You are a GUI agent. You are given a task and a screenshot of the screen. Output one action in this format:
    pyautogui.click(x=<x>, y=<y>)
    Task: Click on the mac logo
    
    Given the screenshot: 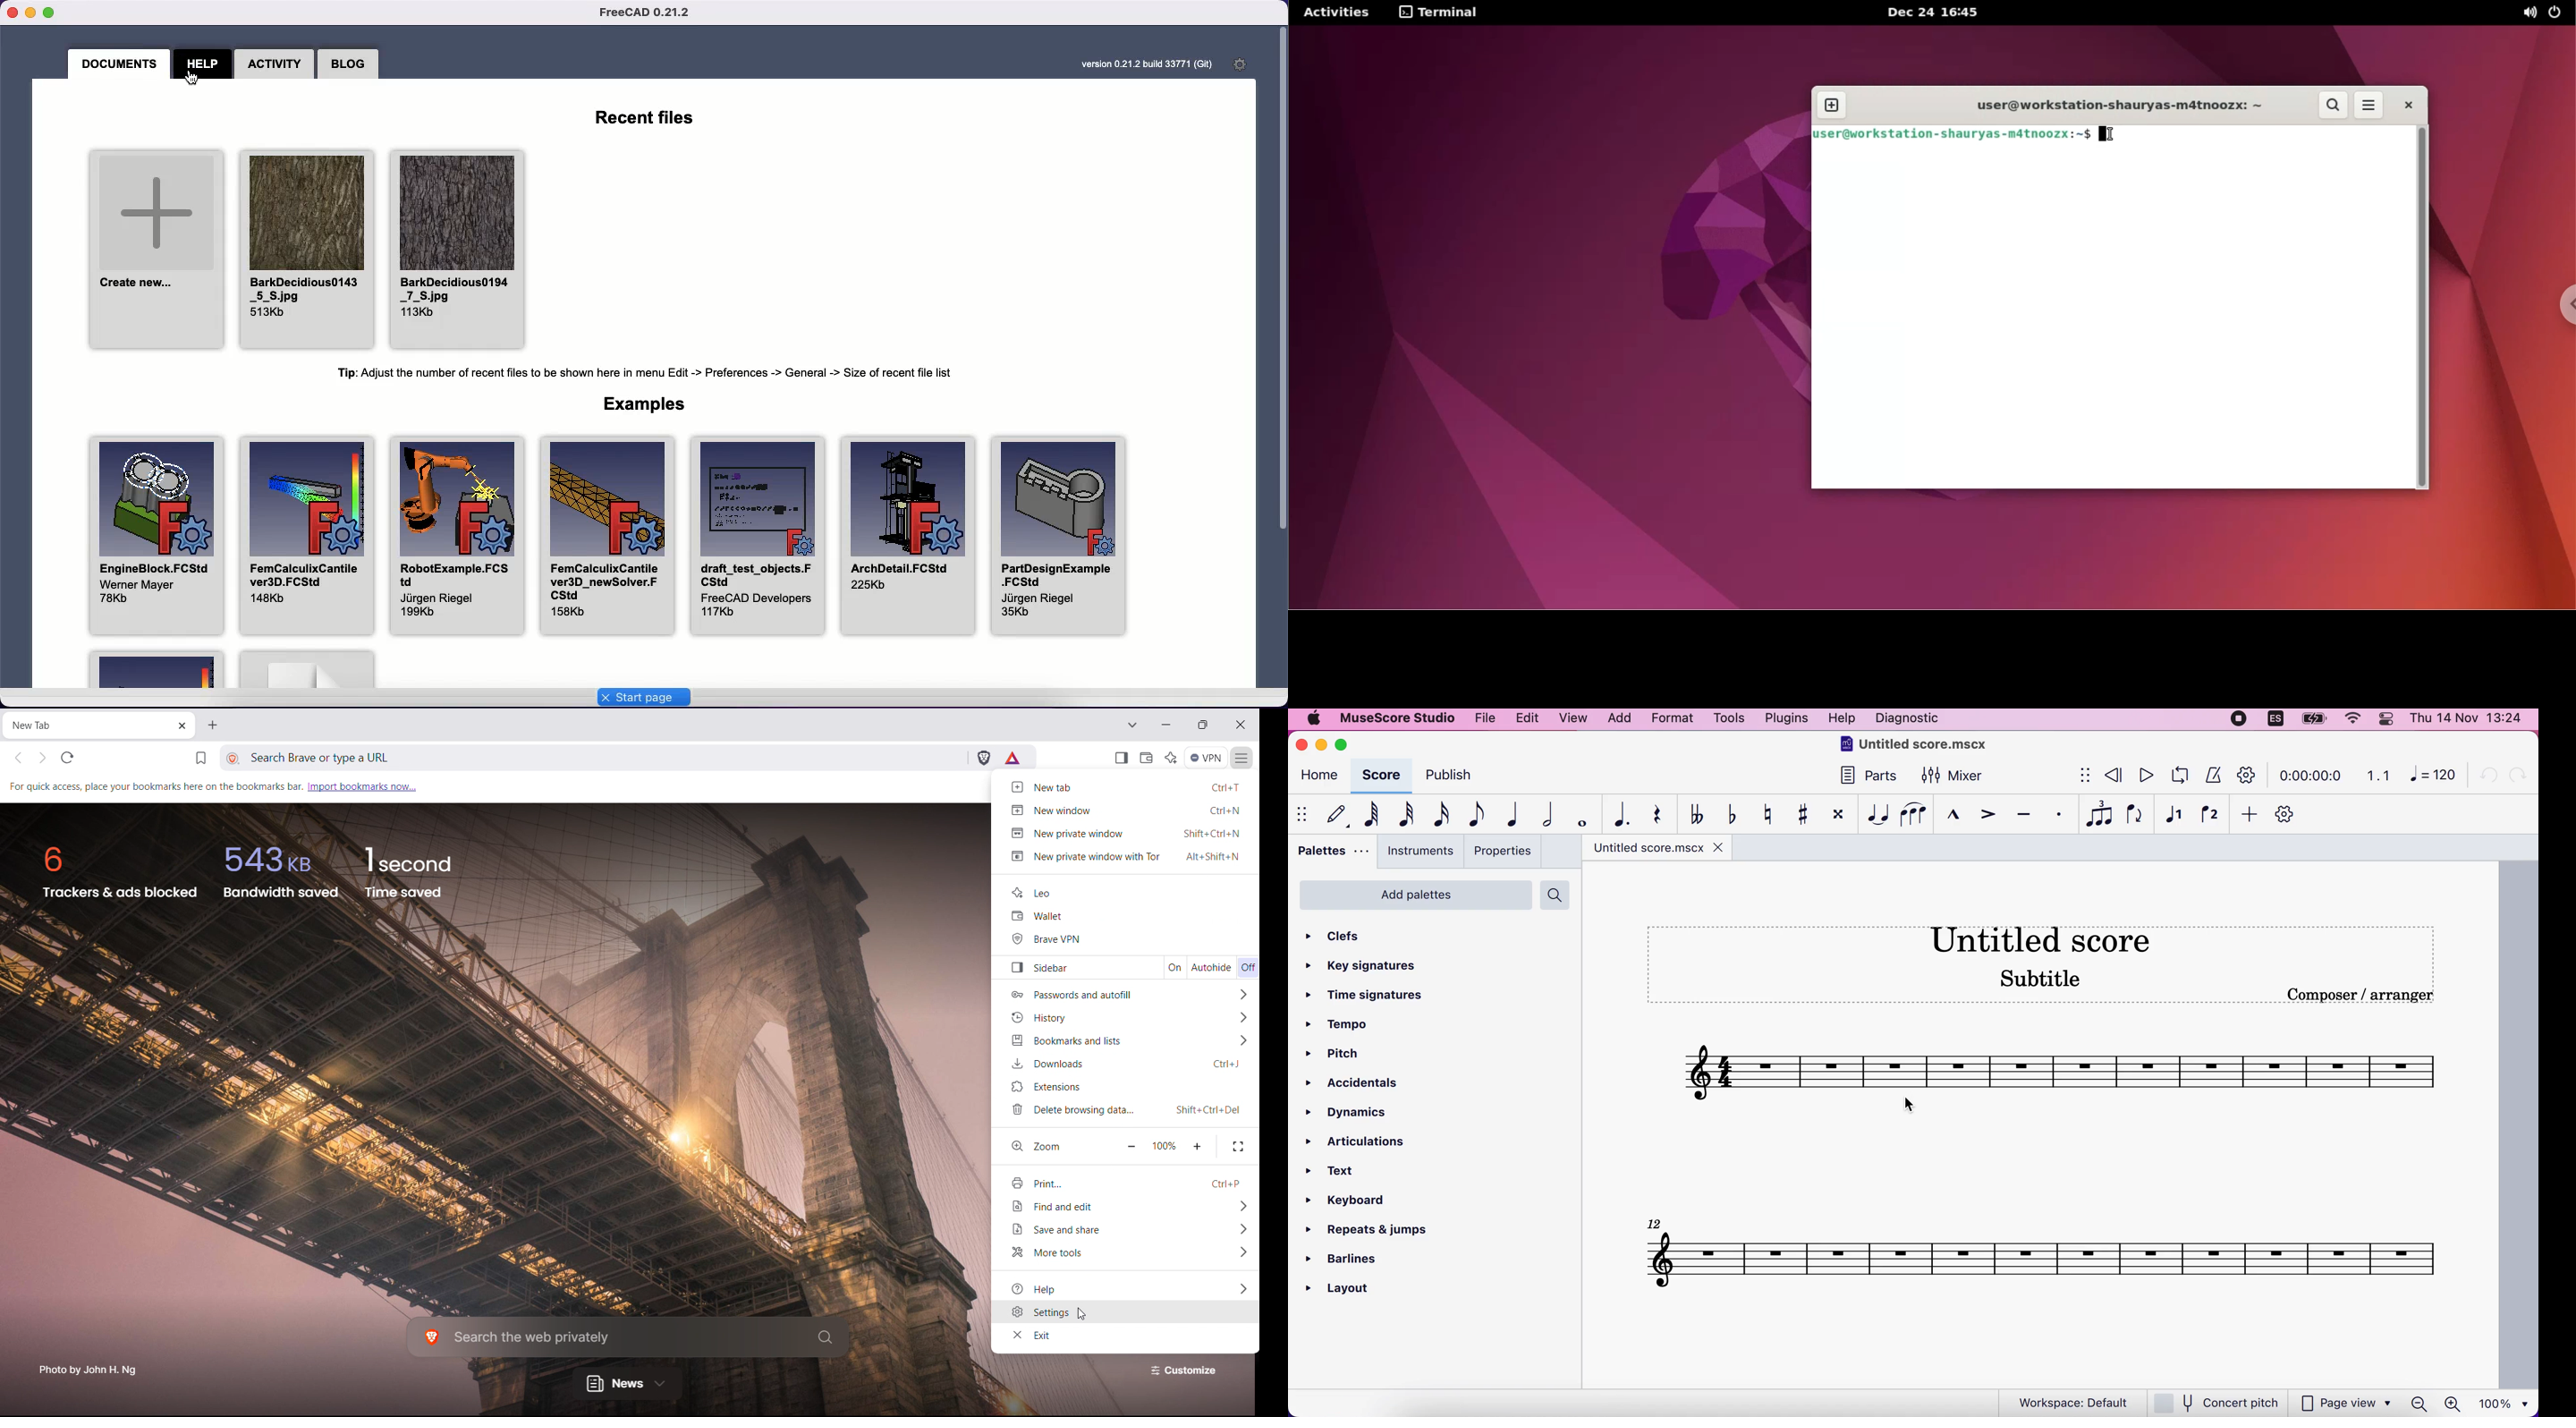 What is the action you would take?
    pyautogui.click(x=1313, y=720)
    